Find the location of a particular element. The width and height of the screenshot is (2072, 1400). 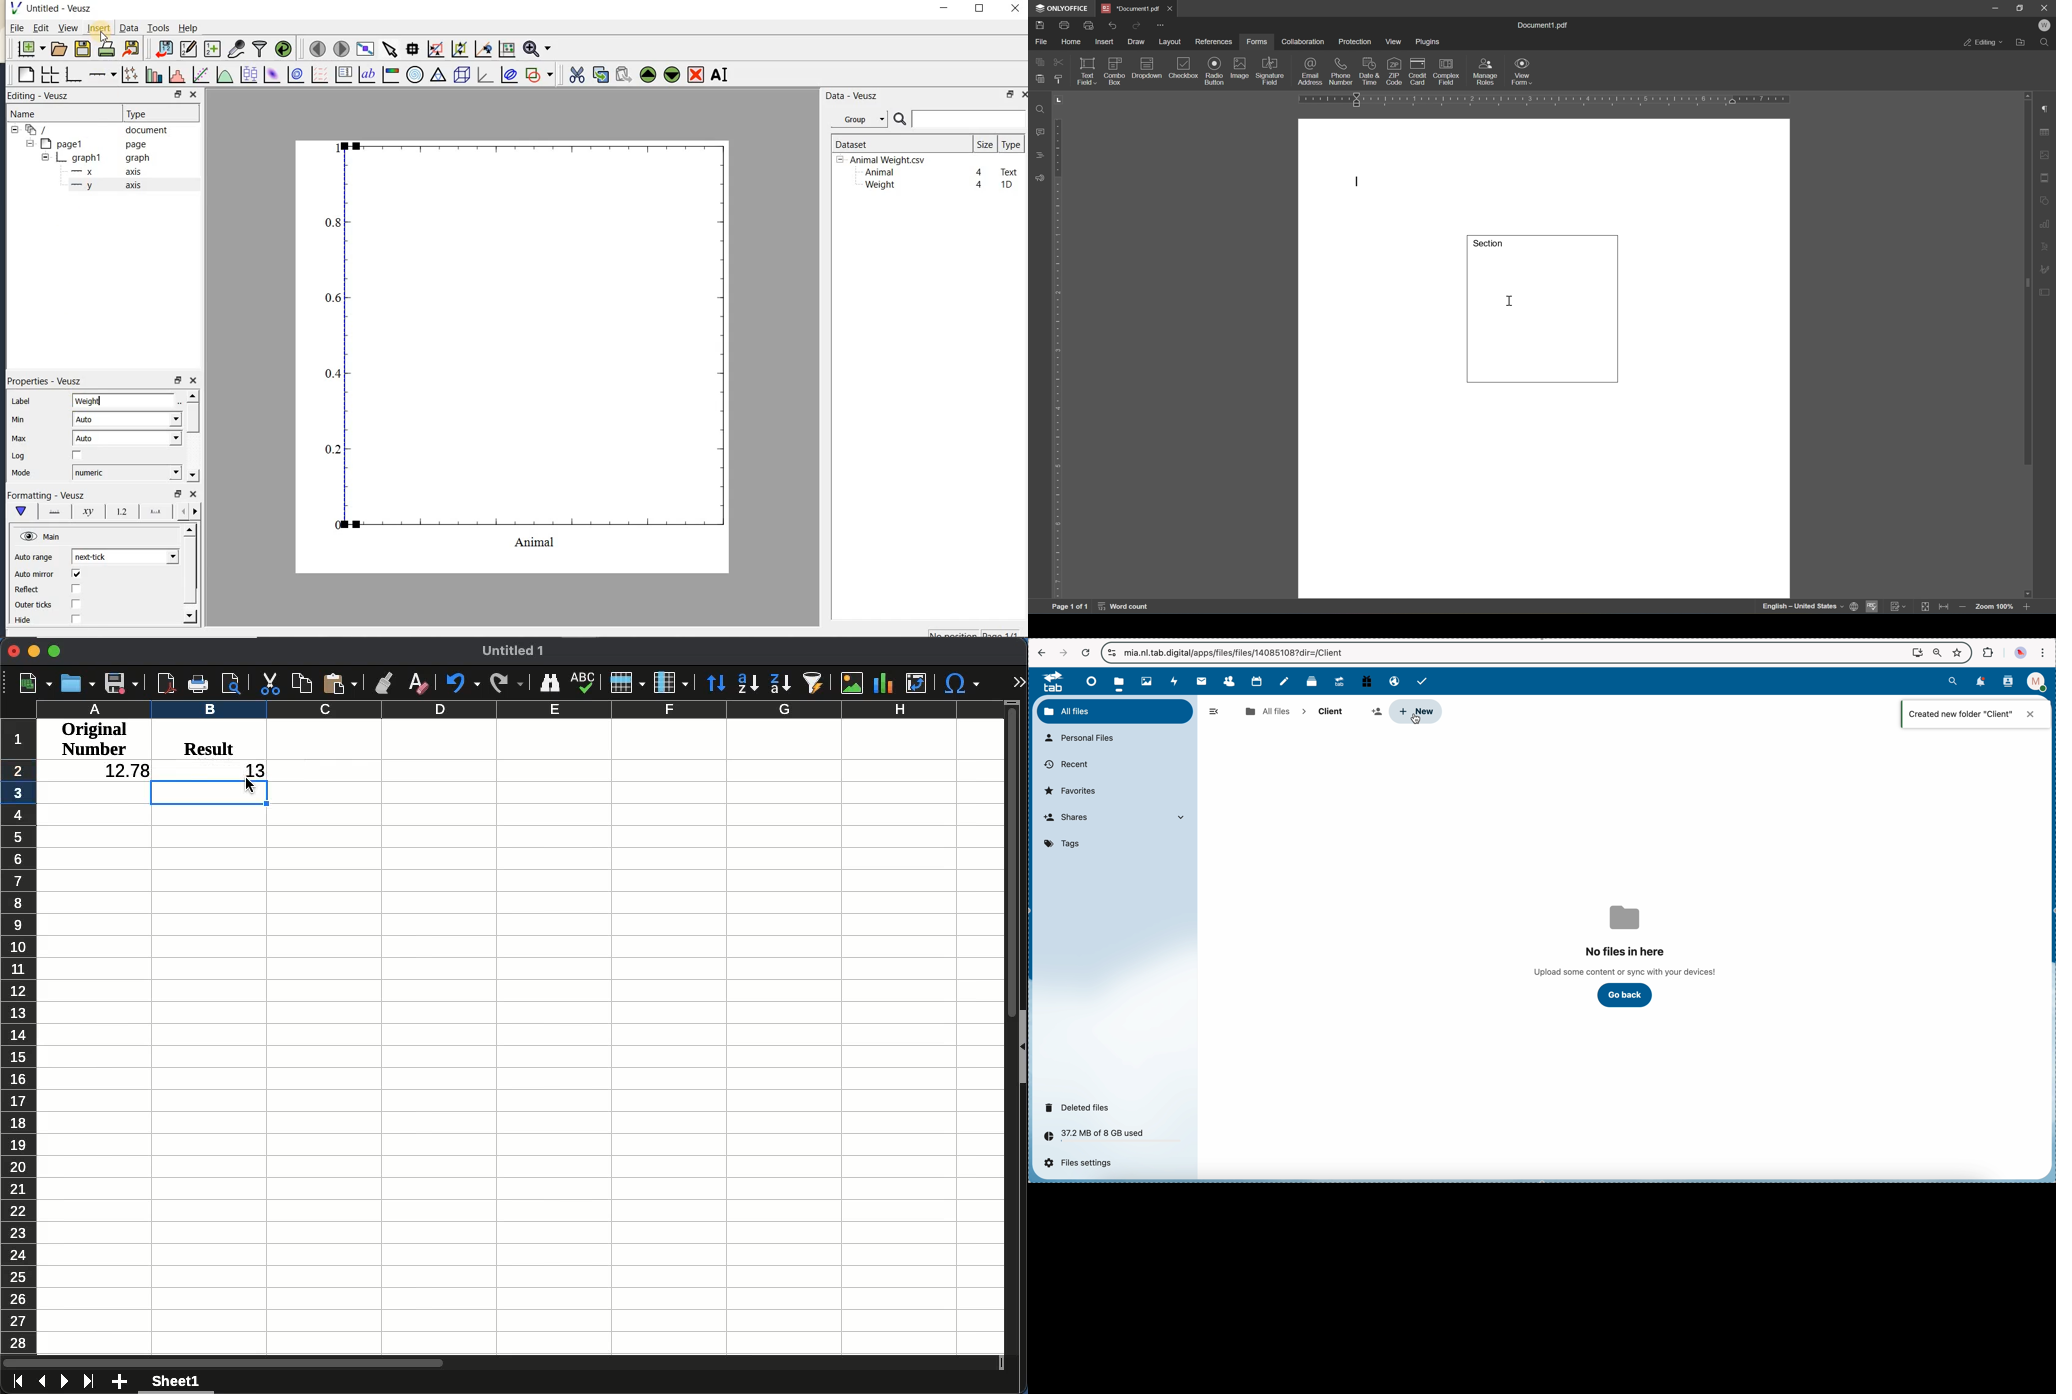

text field is located at coordinates (1085, 70).